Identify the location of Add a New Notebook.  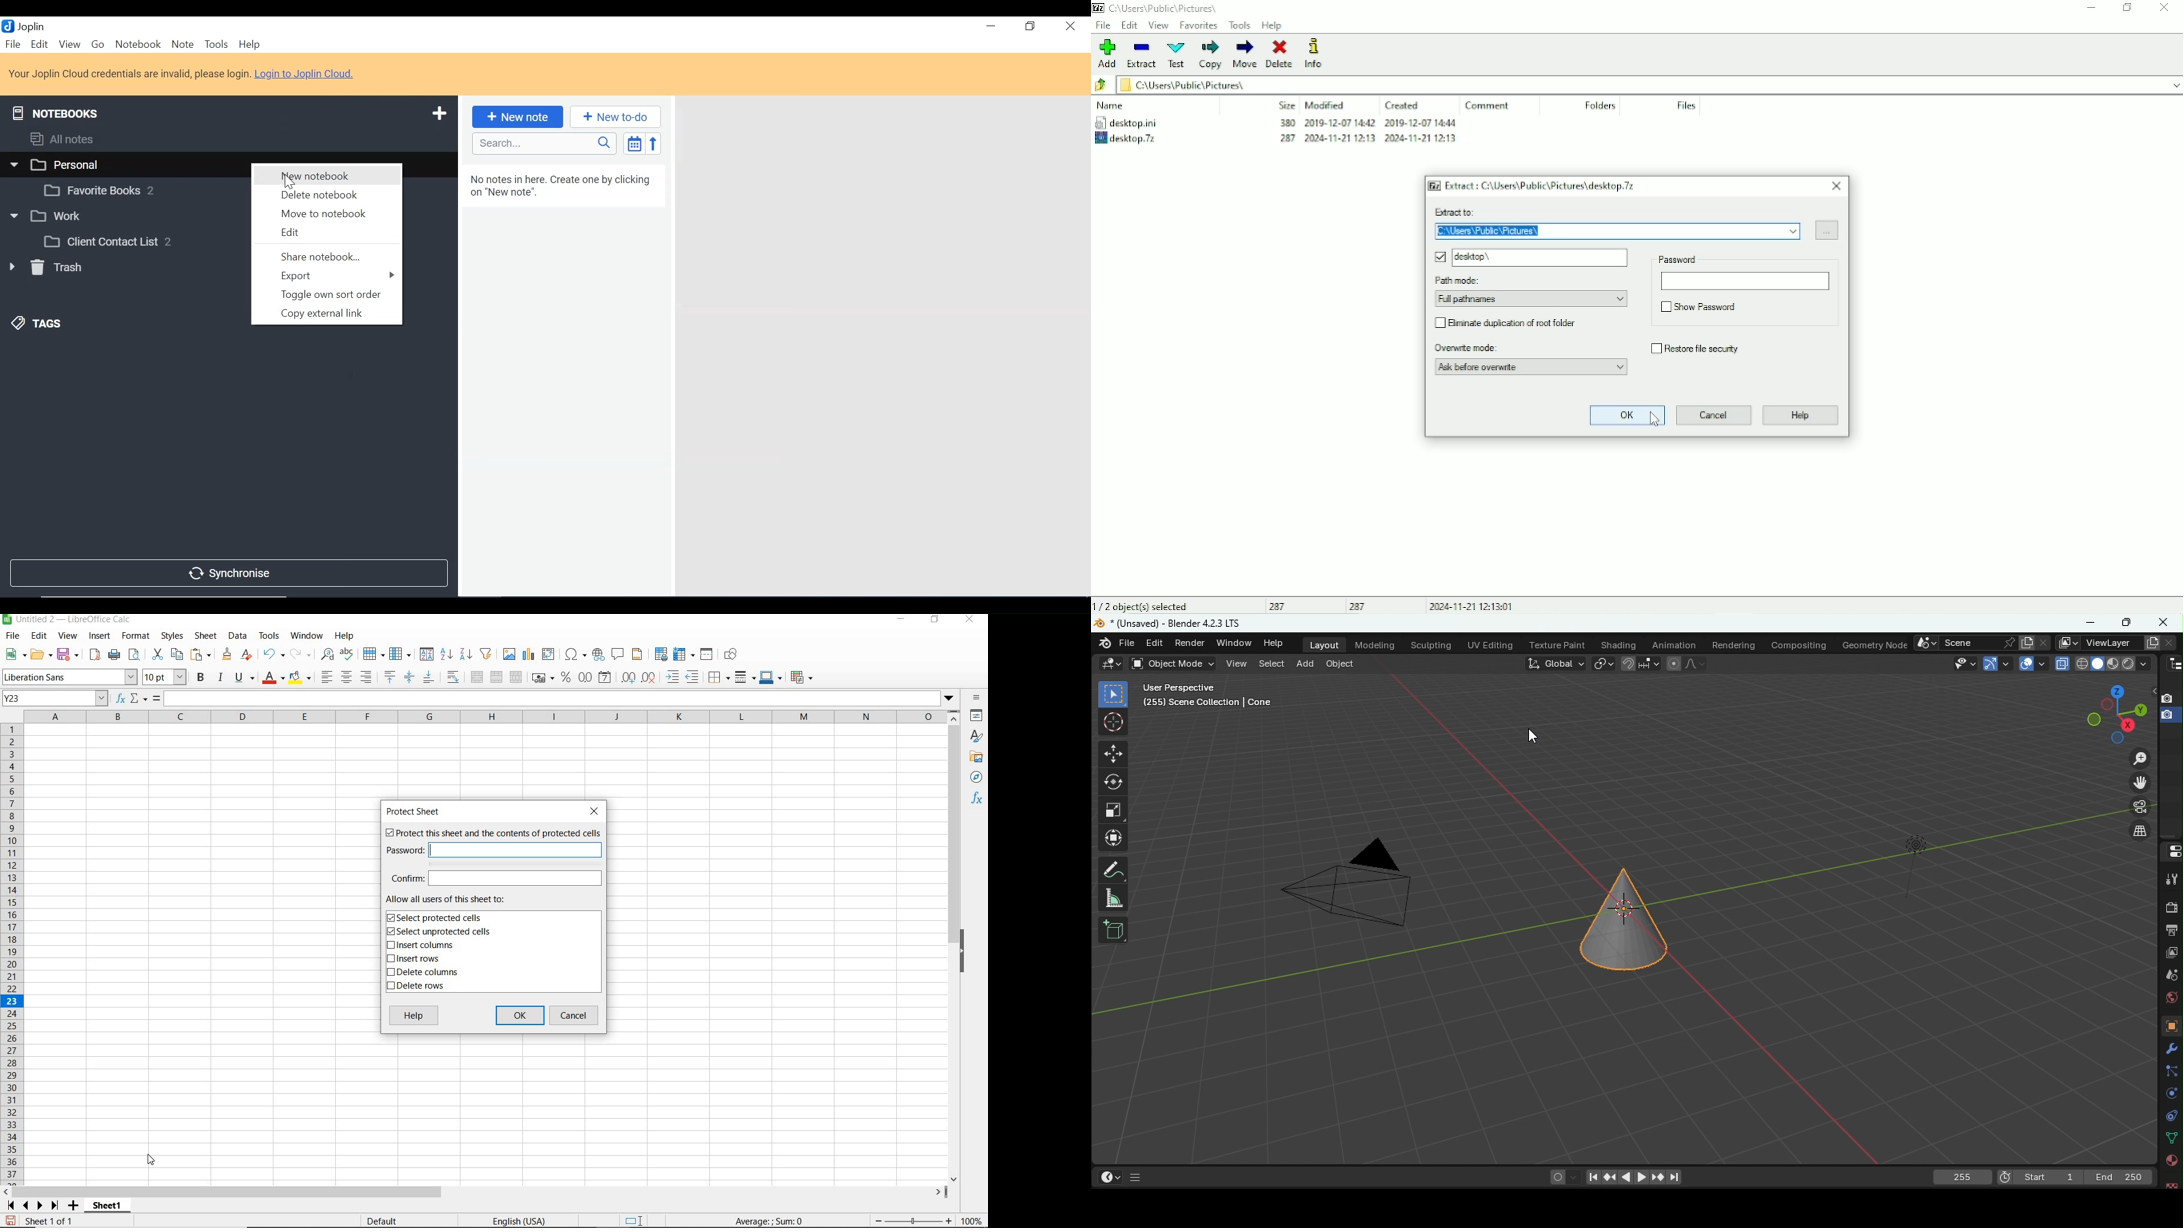
(442, 112).